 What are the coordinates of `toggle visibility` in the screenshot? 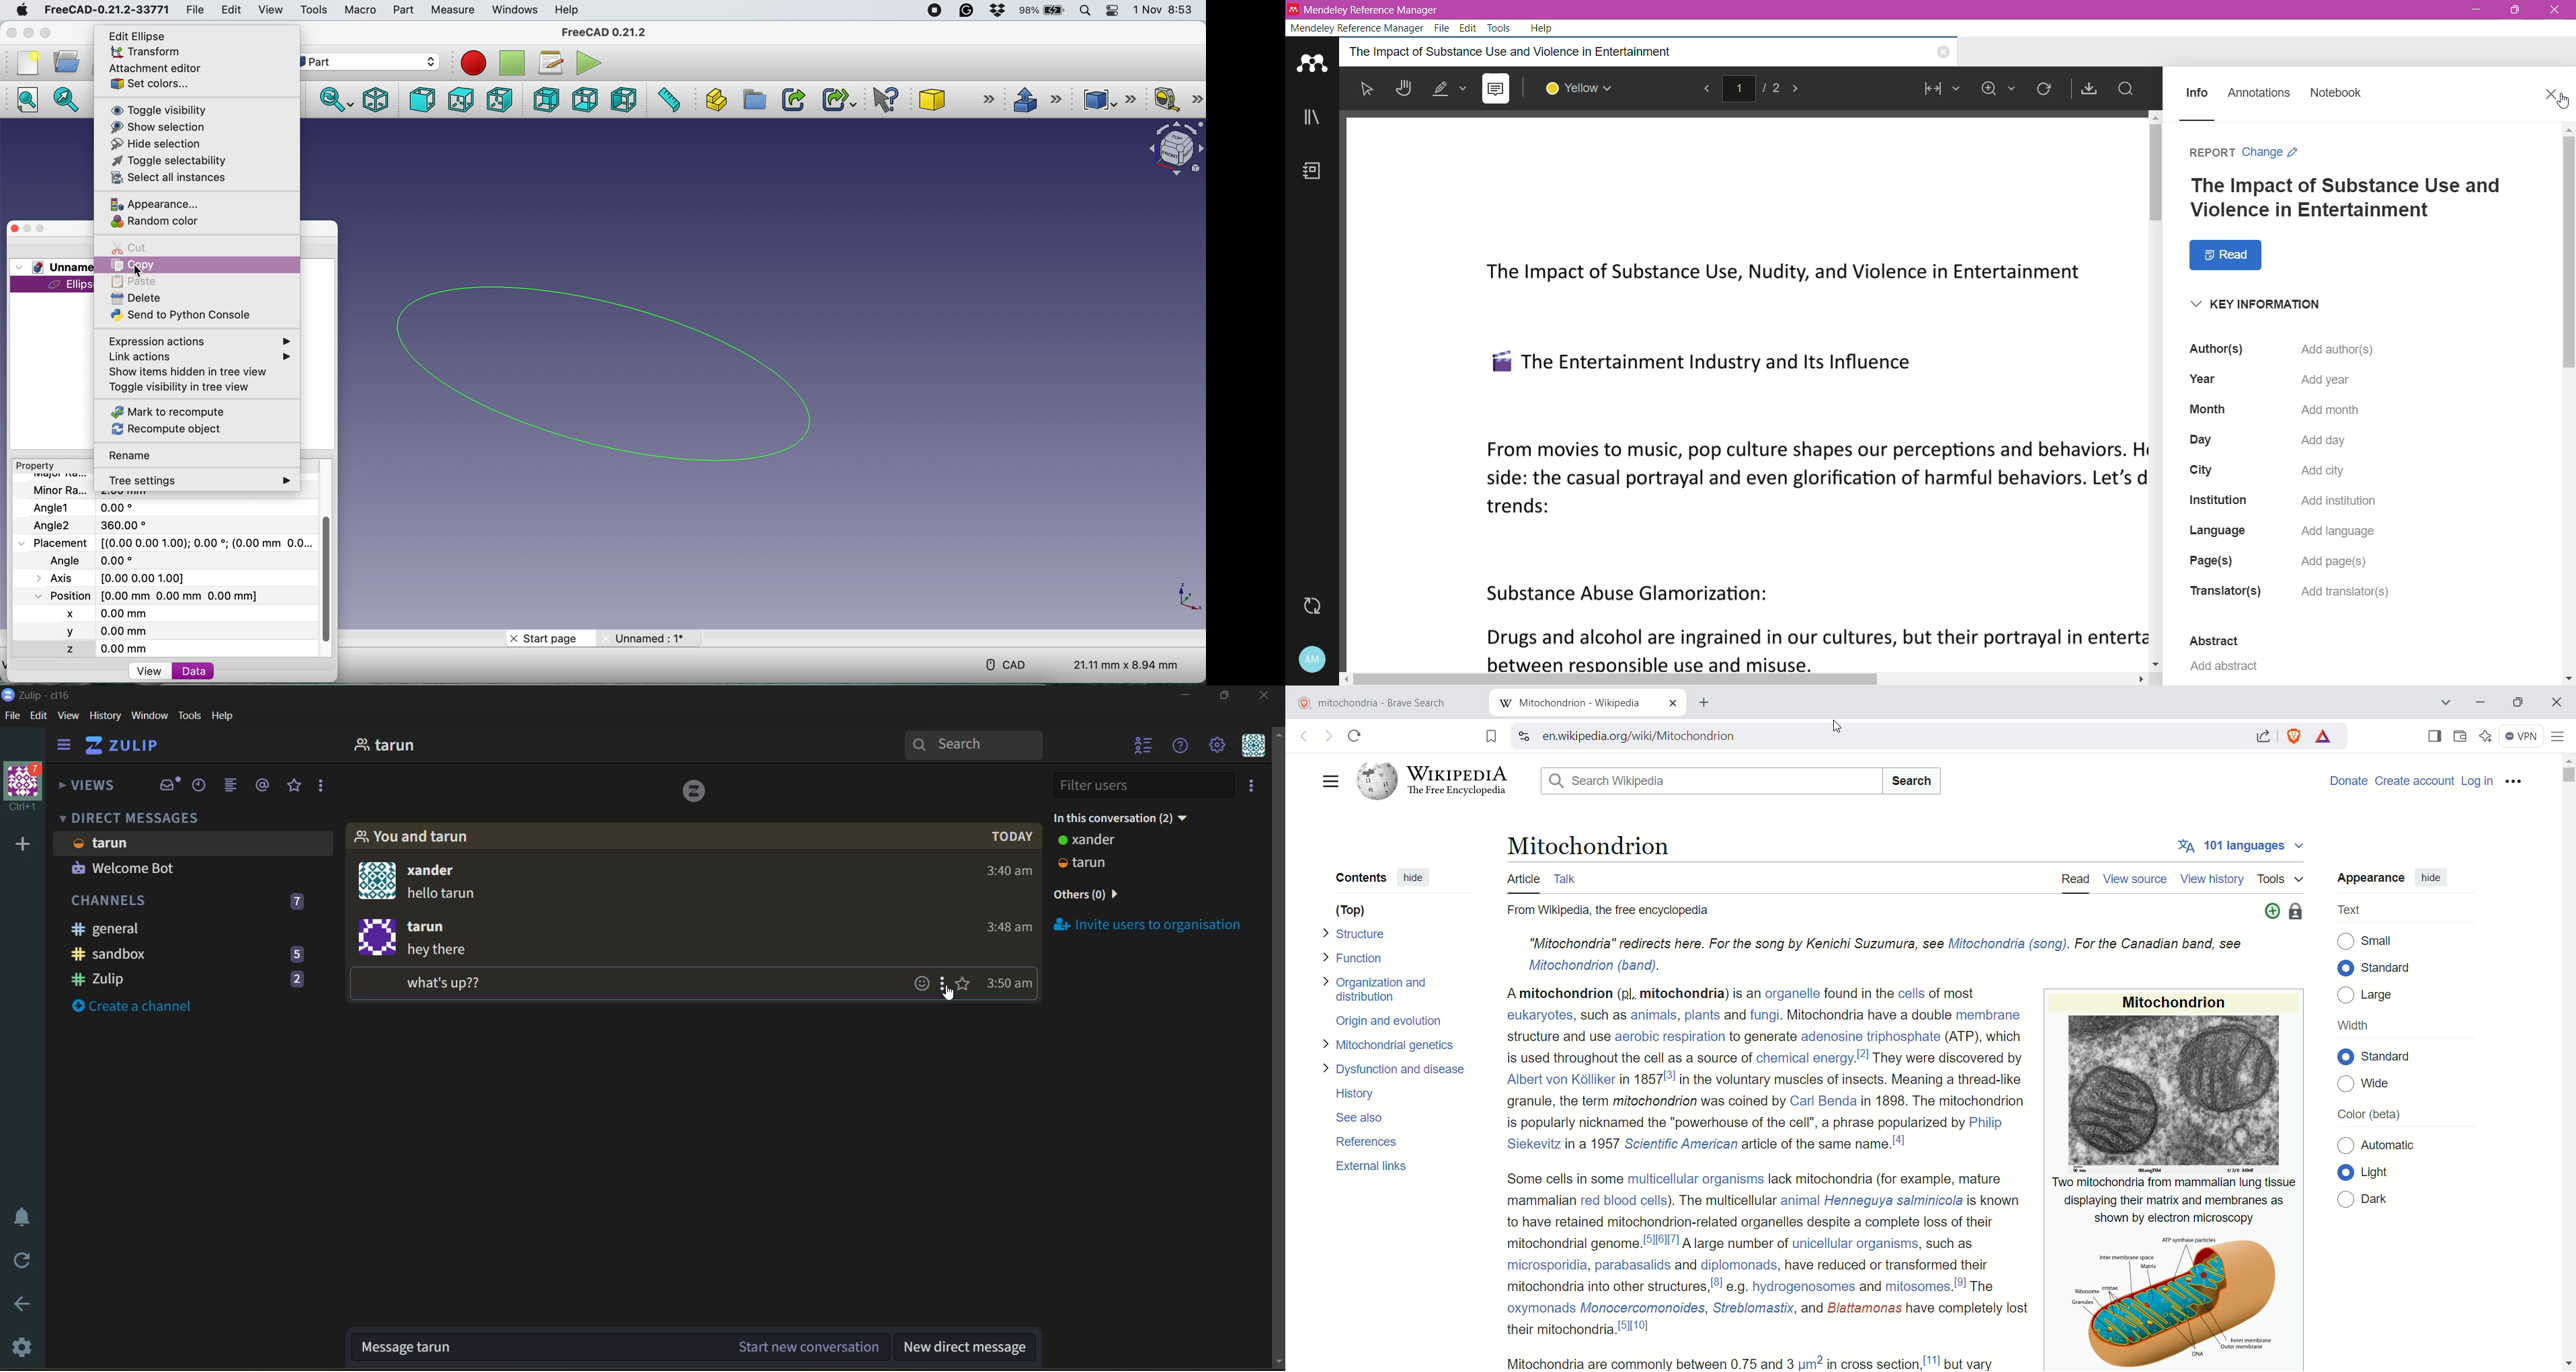 It's located at (162, 111).